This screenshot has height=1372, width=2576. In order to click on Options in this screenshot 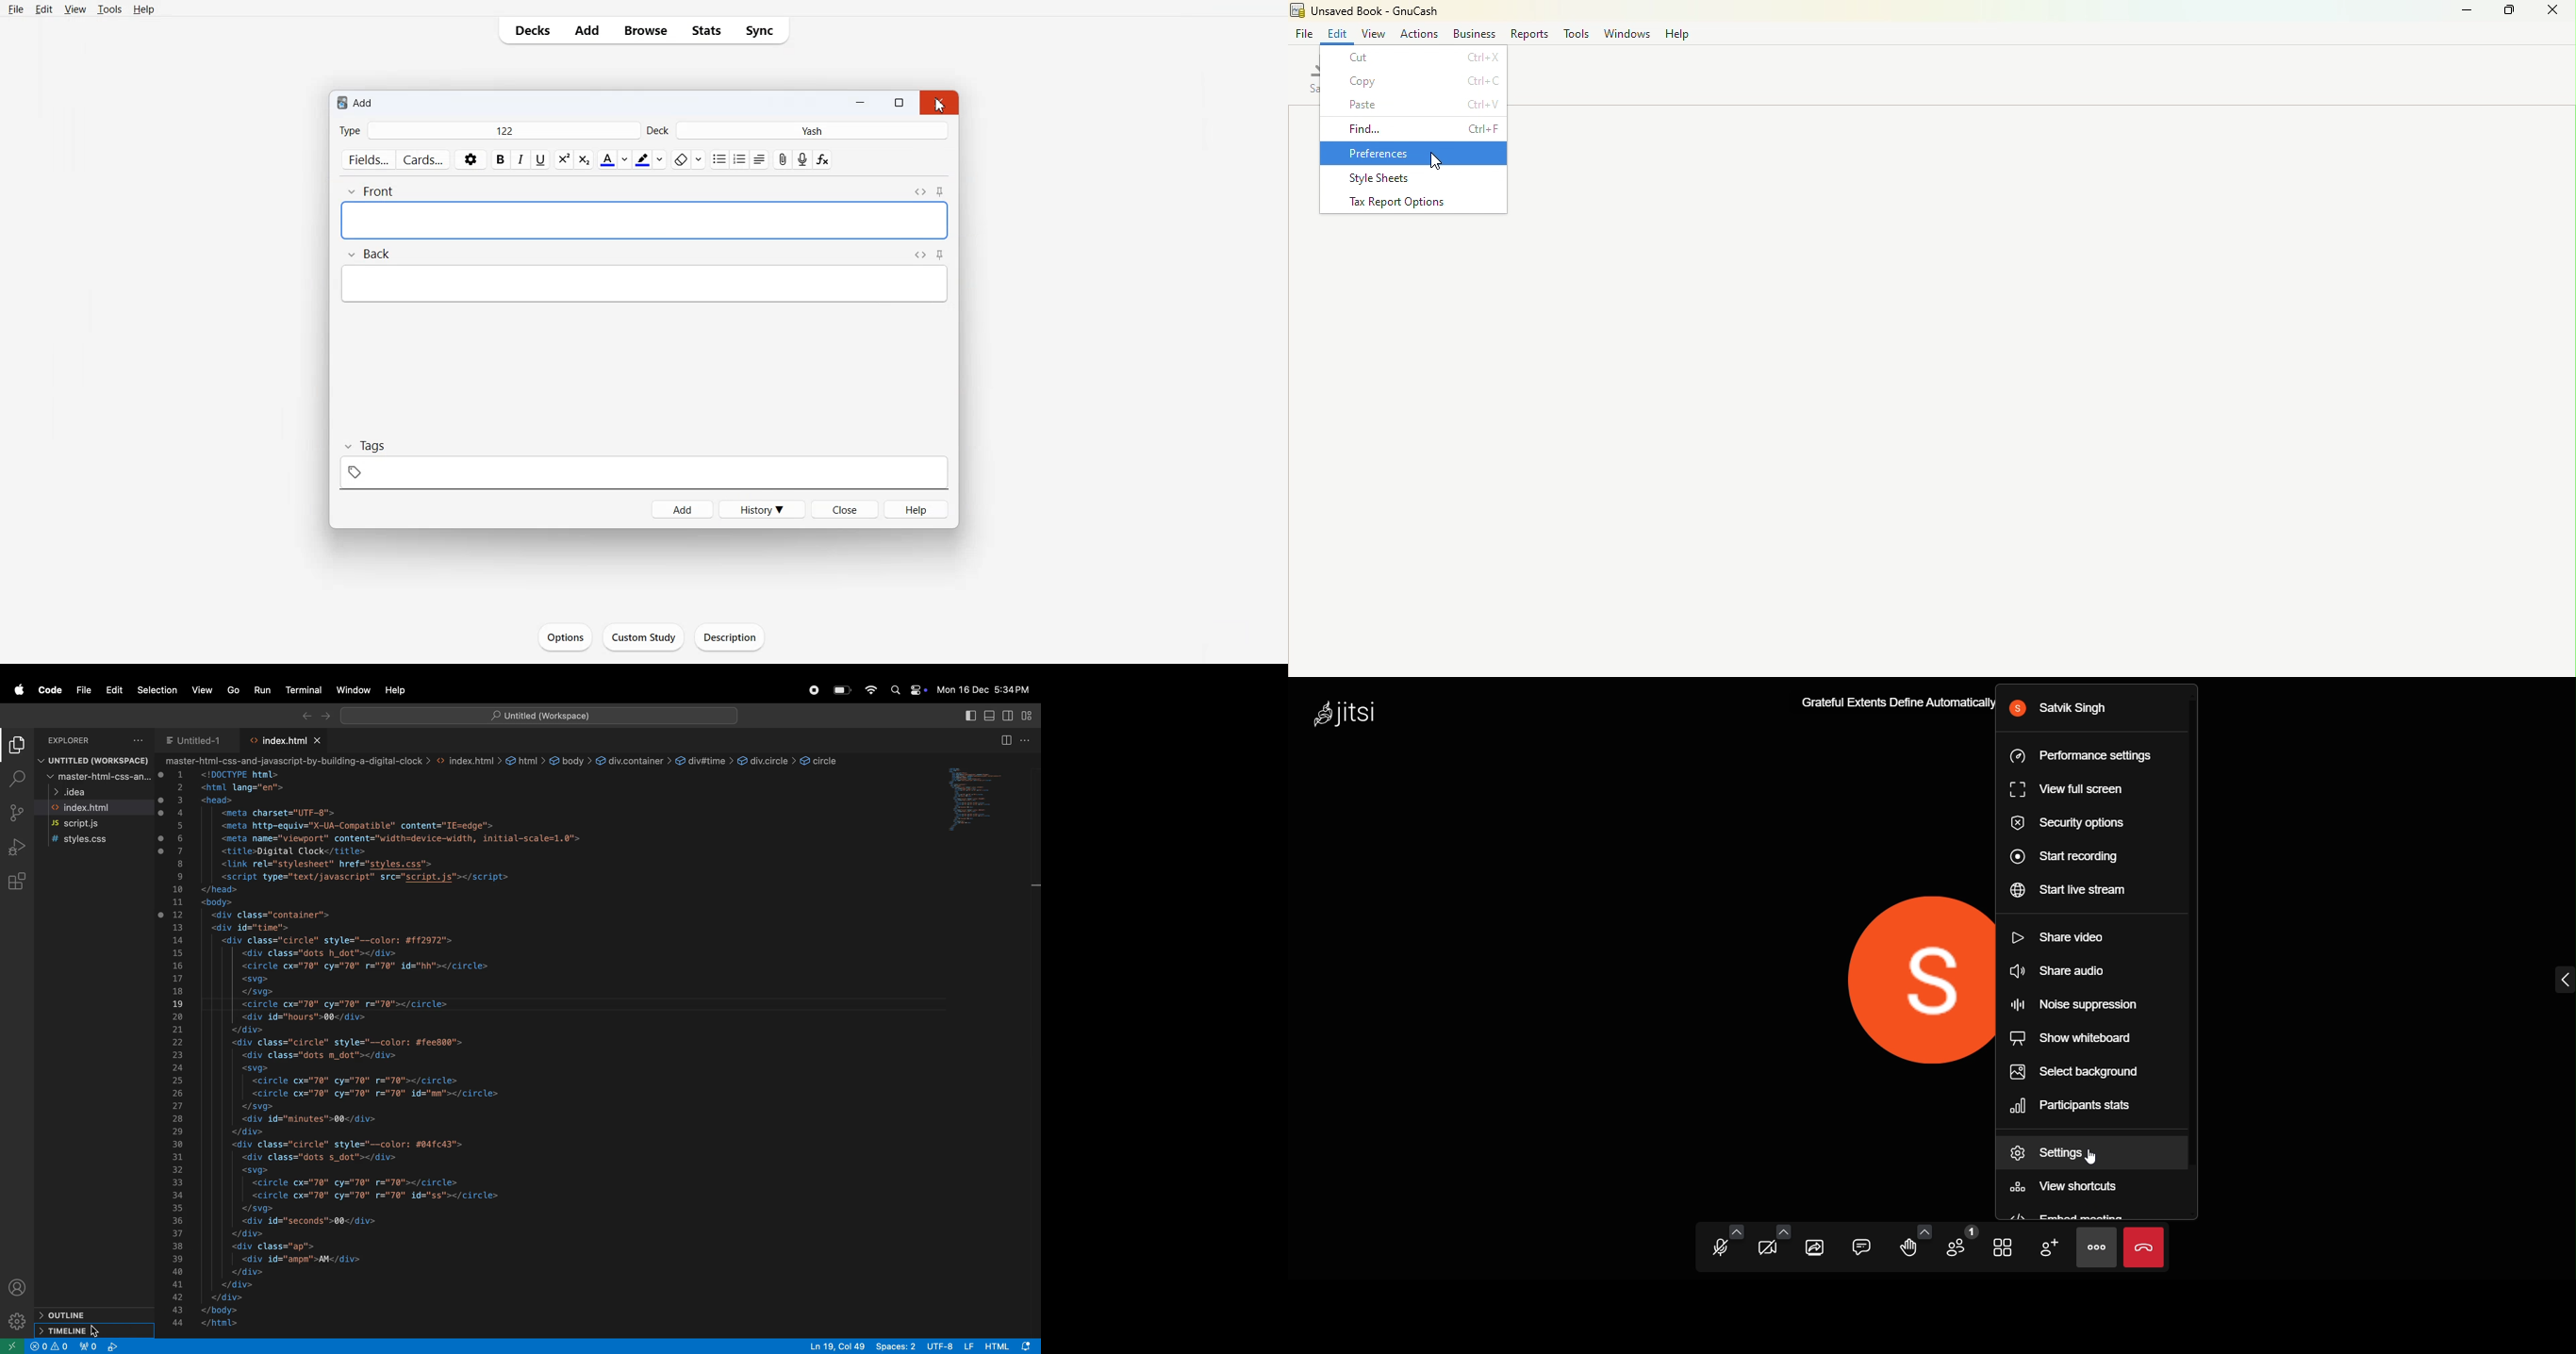, I will do `click(565, 636)`.